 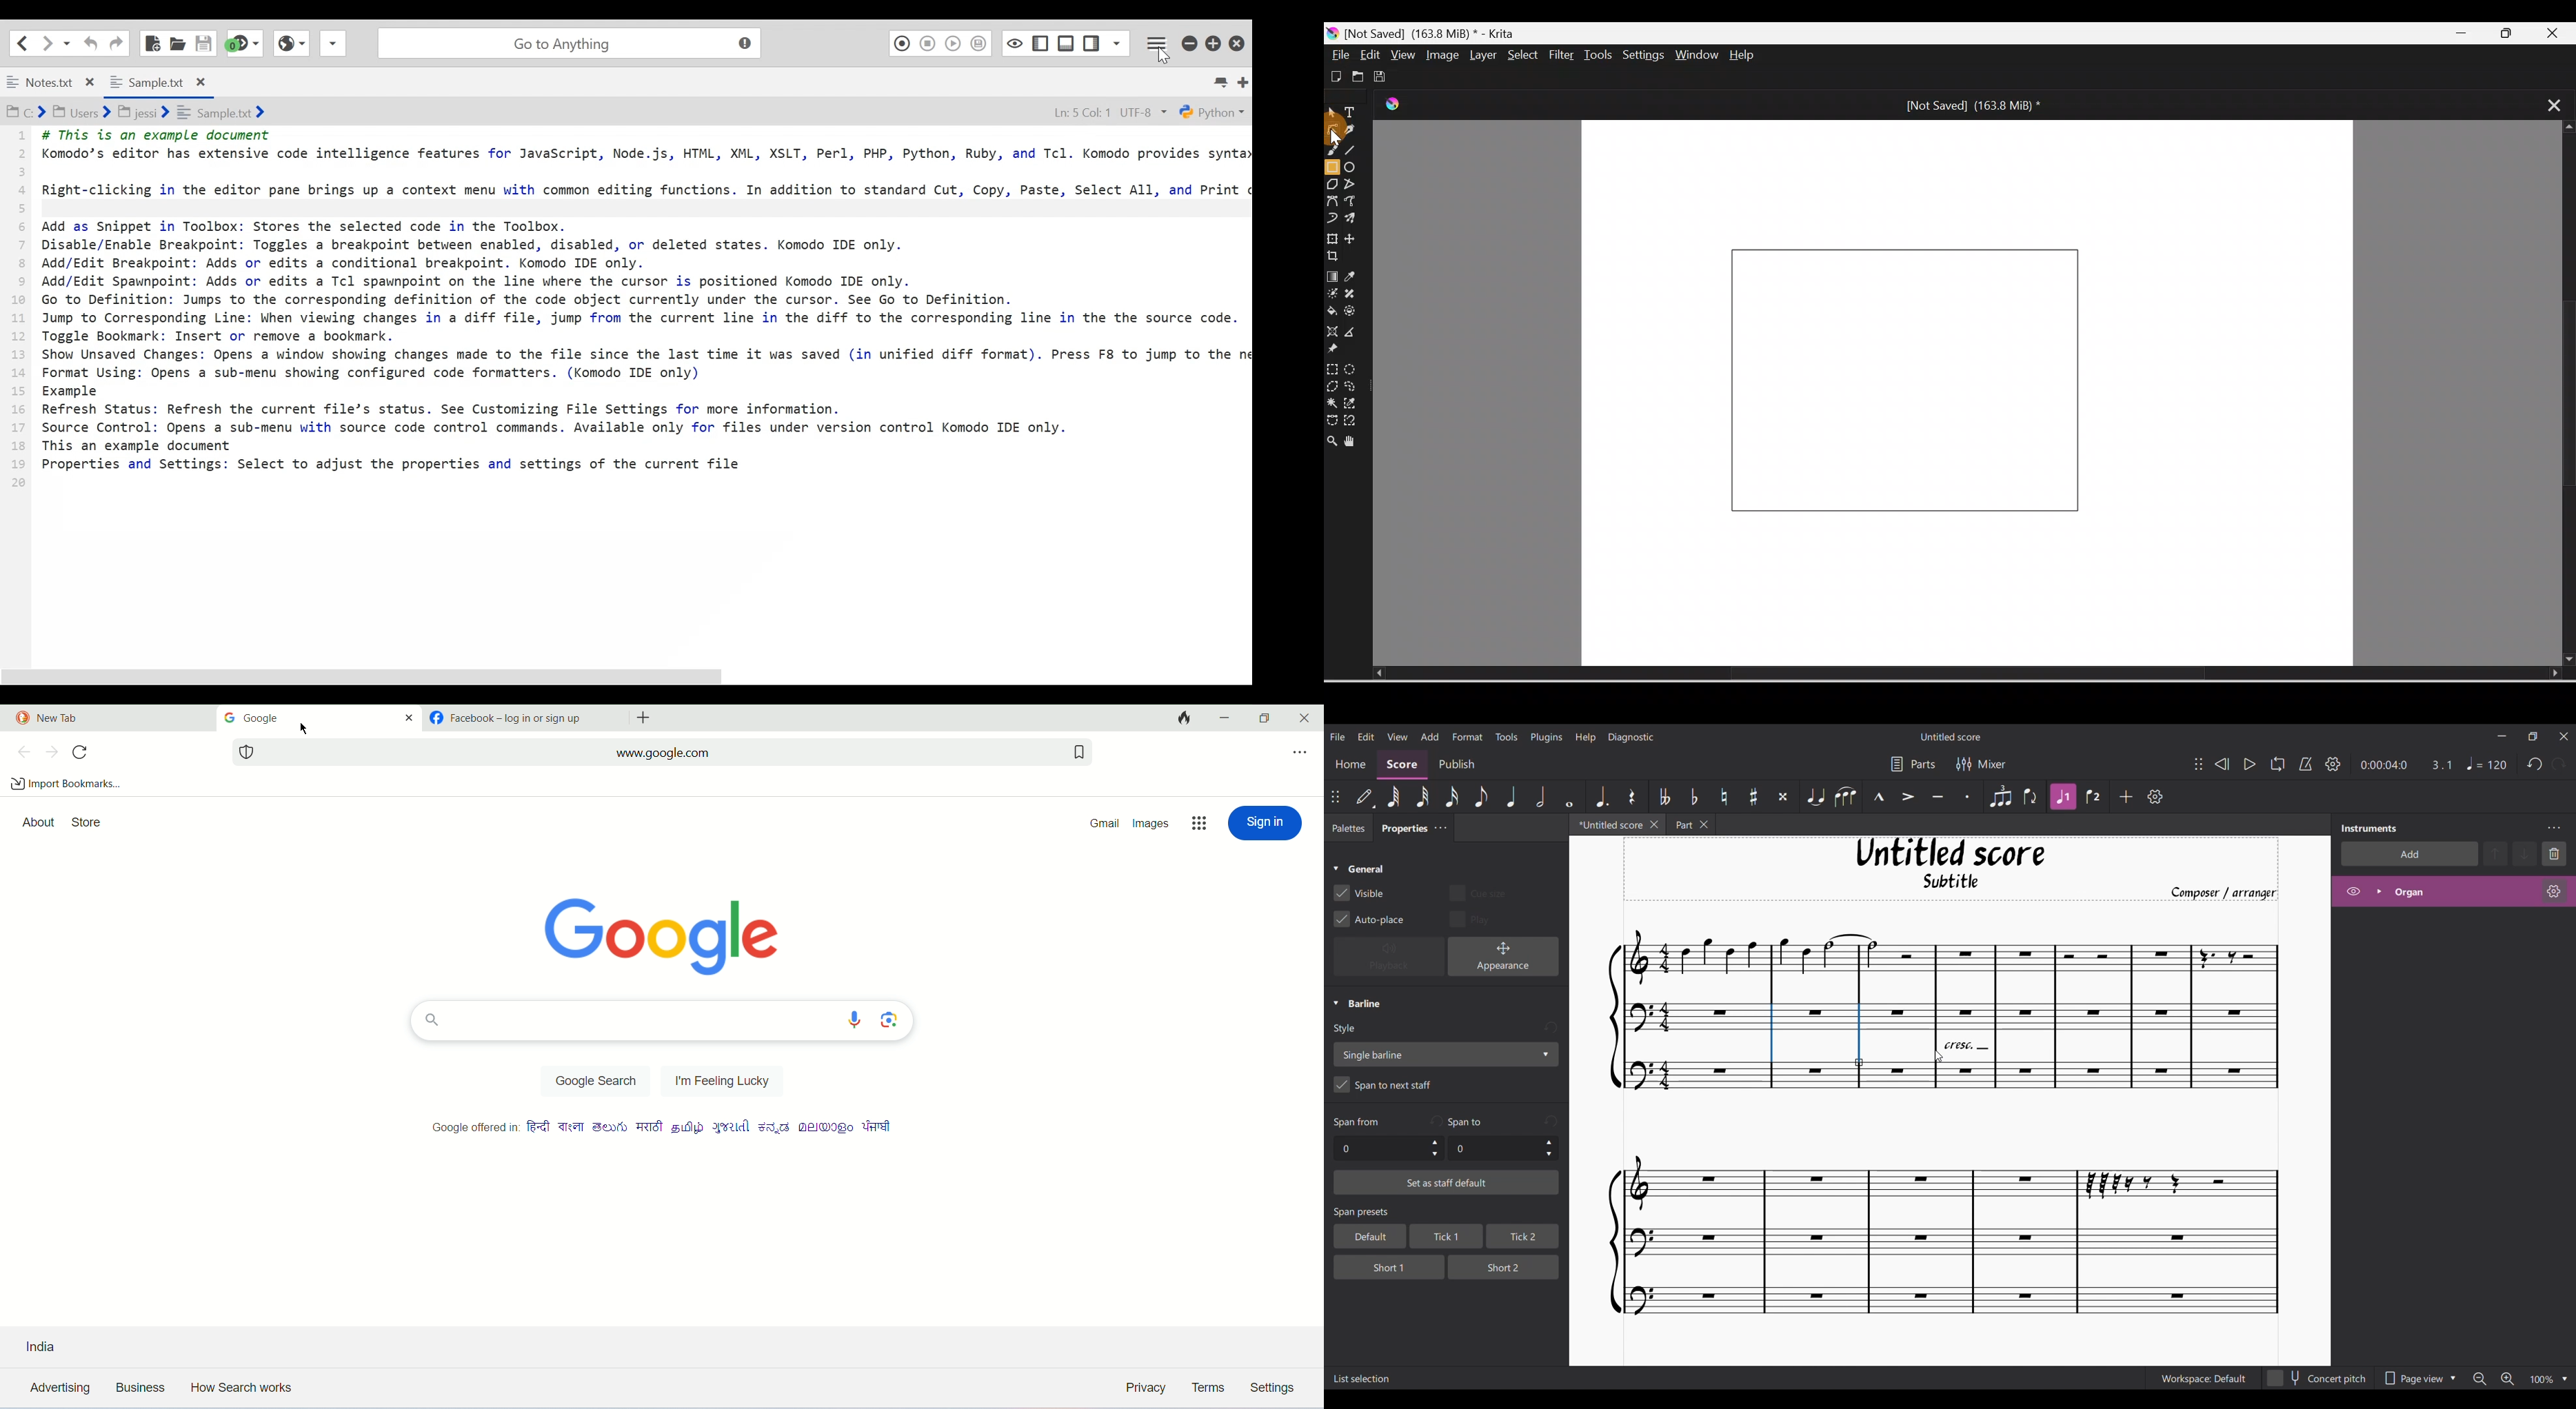 I want to click on Cursor on edit shapes tool, so click(x=1332, y=133).